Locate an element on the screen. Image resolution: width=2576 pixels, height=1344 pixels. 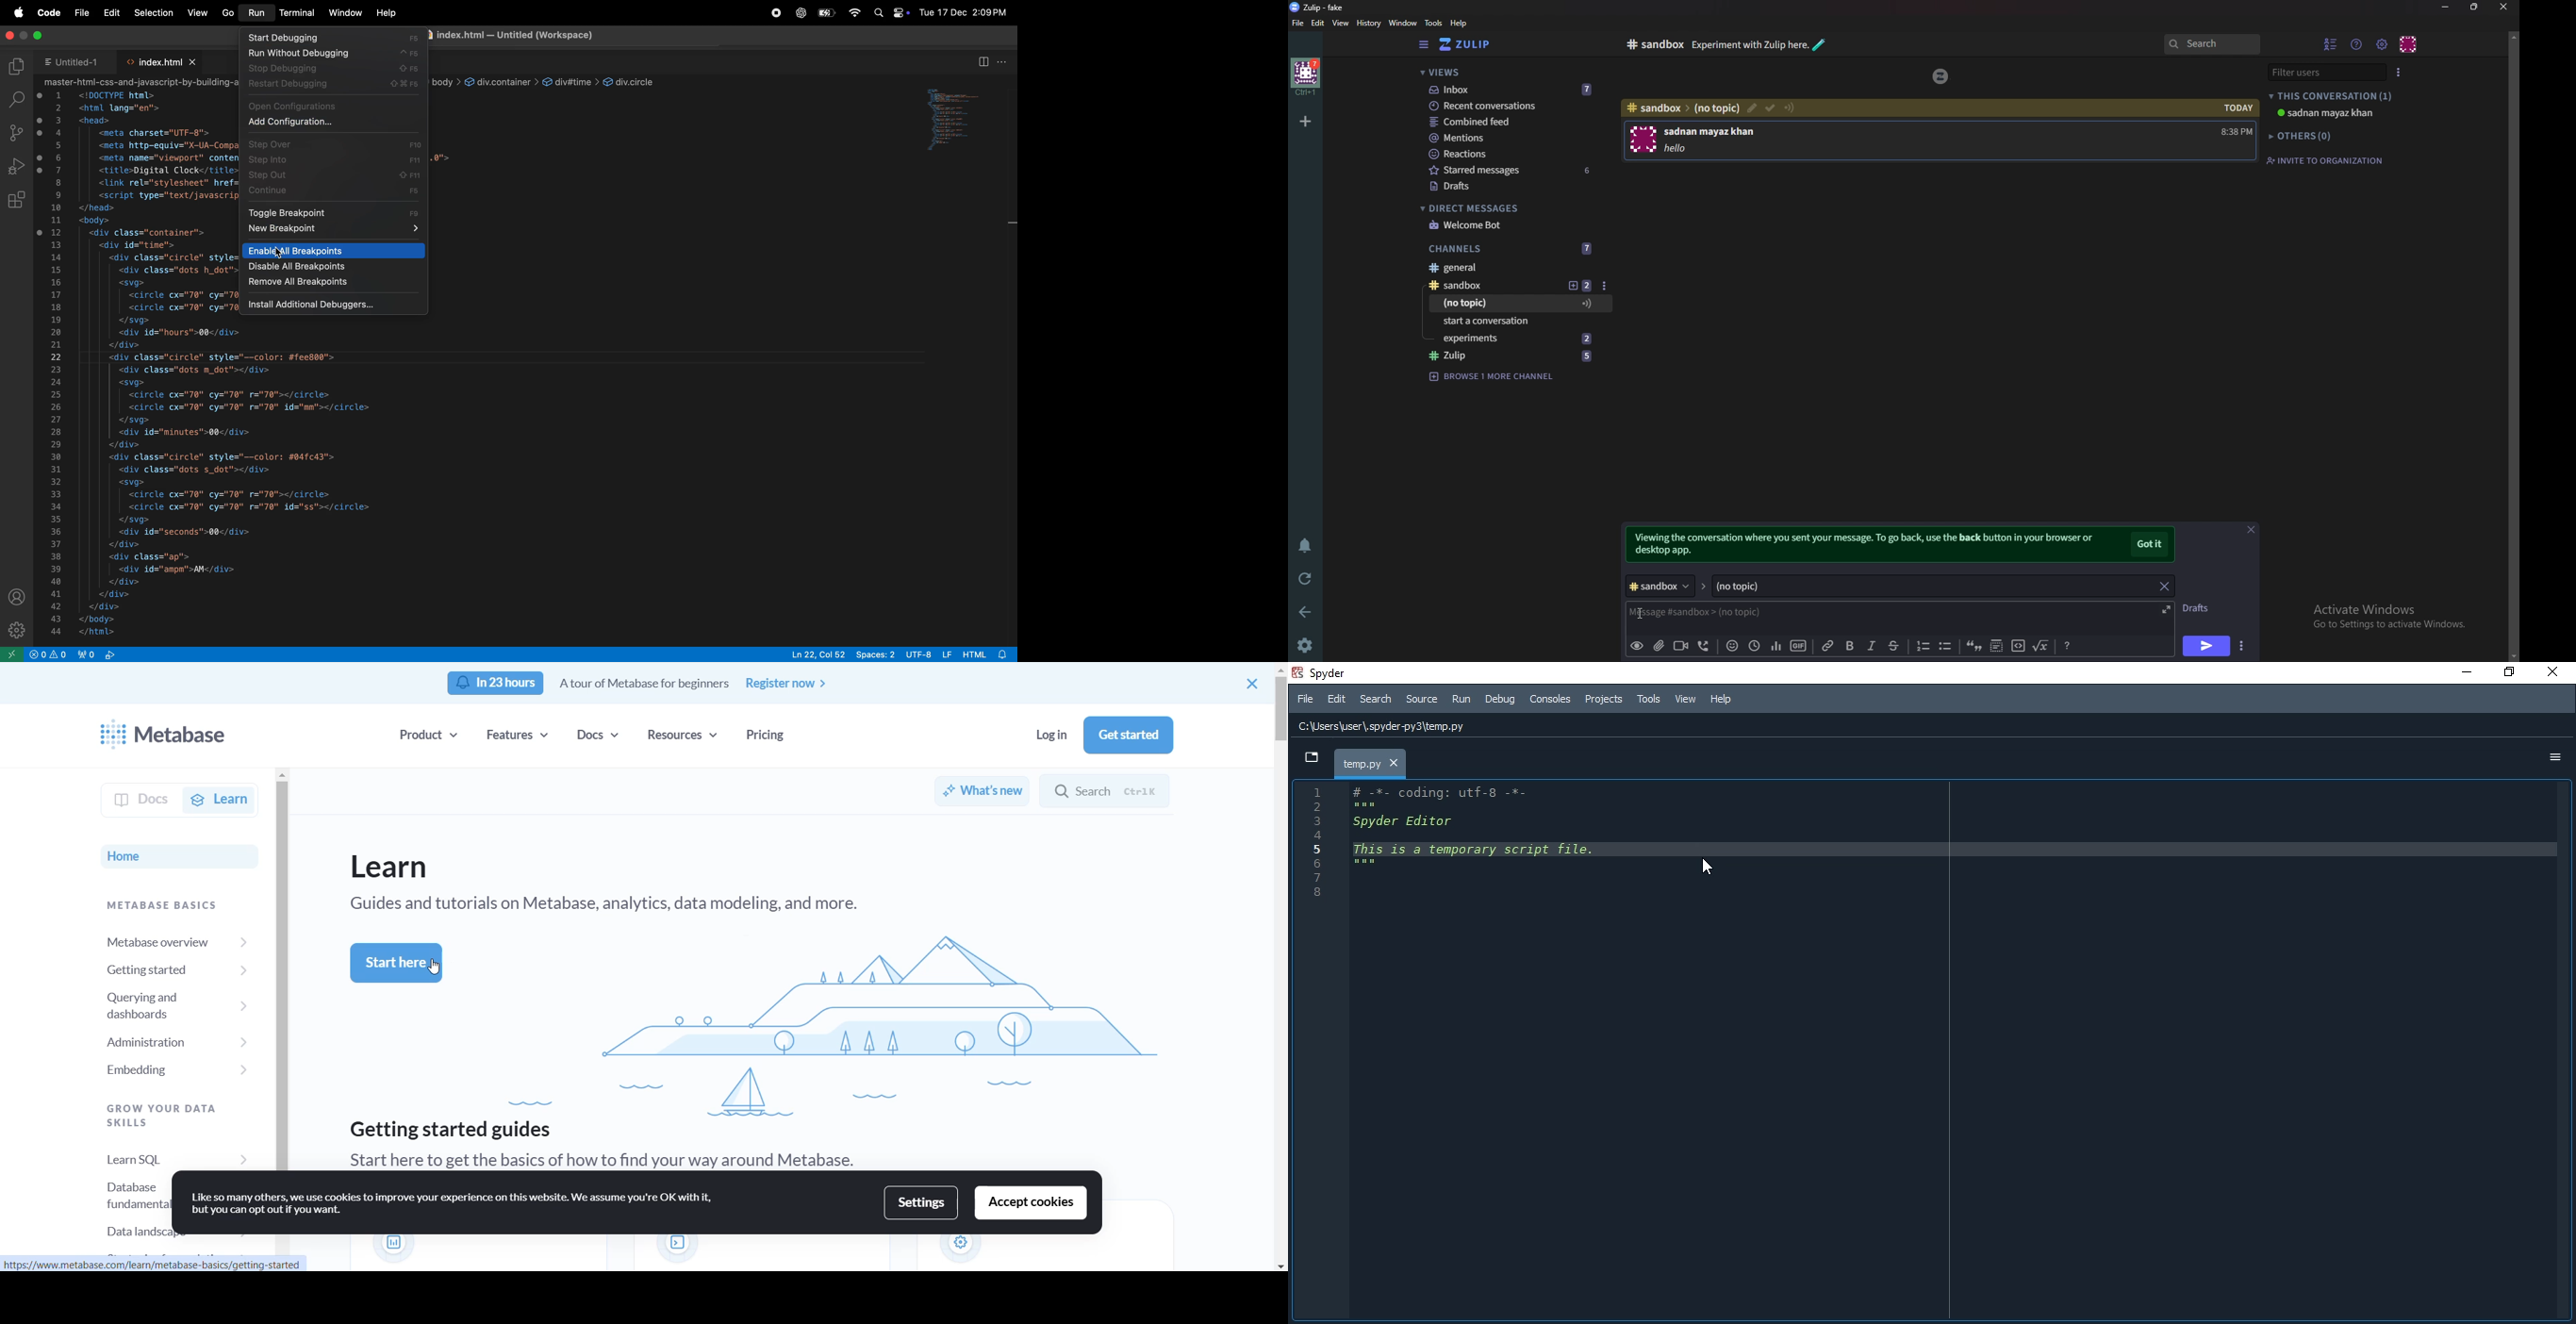
Edit is located at coordinates (1335, 701).